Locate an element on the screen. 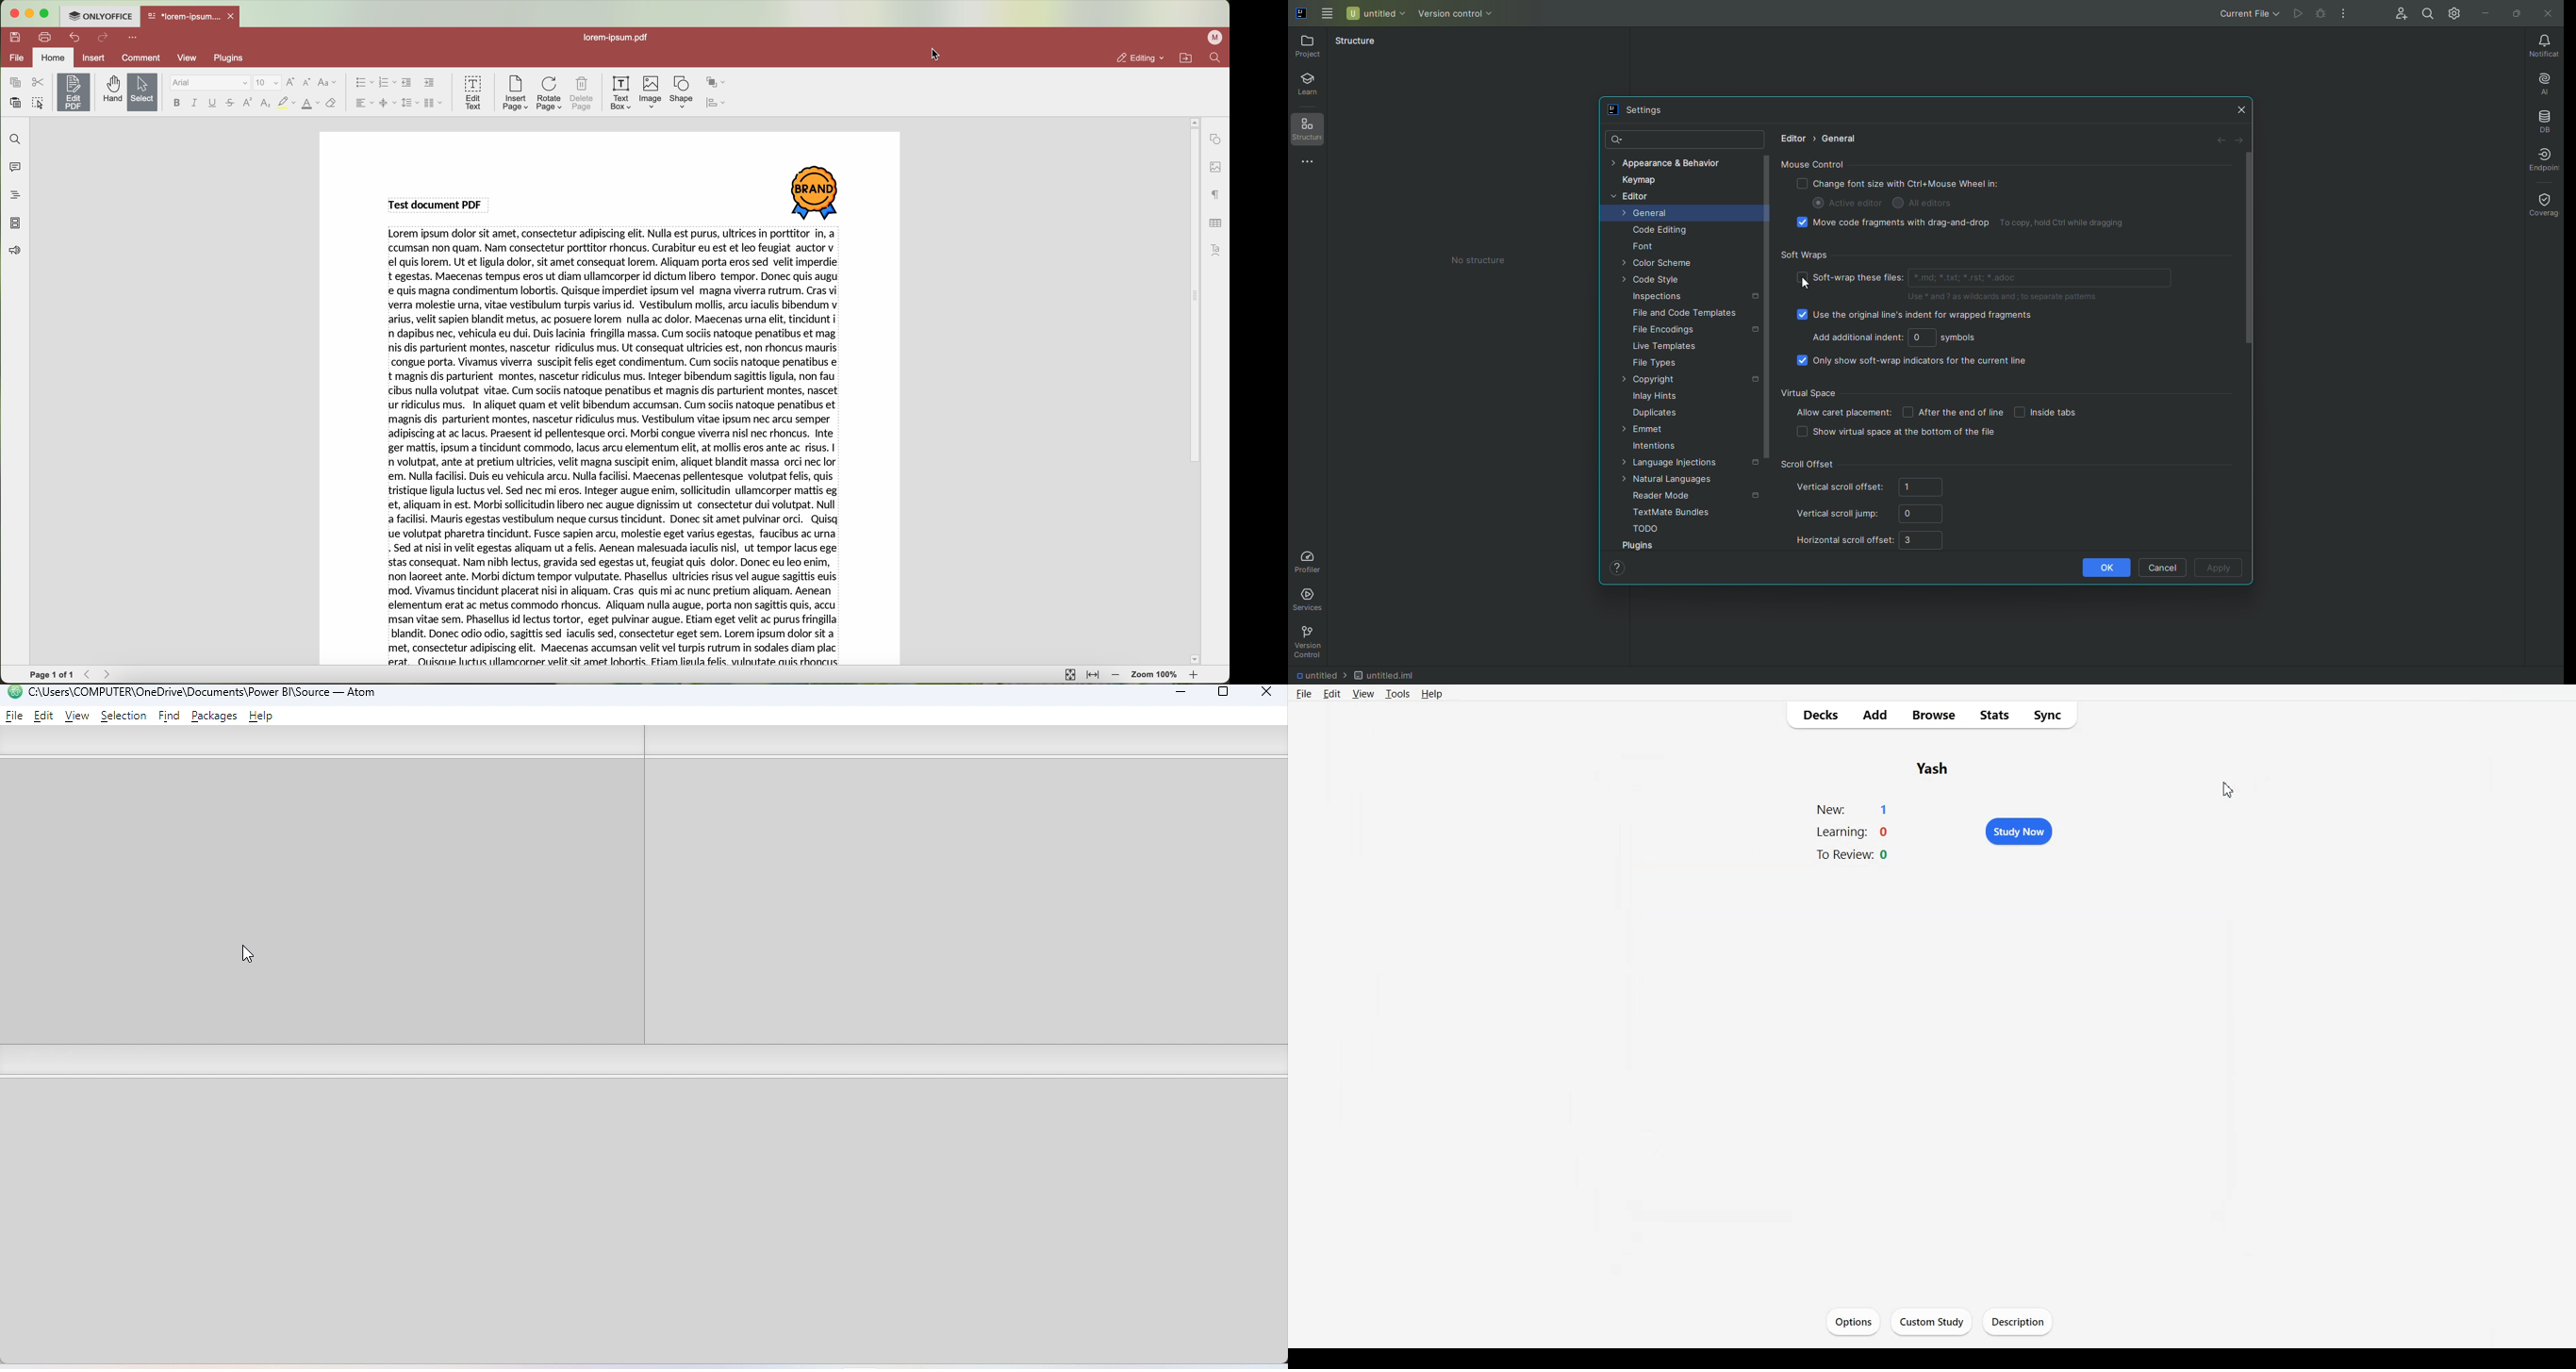 The height and width of the screenshot is (1372, 2576). profile is located at coordinates (1217, 37).